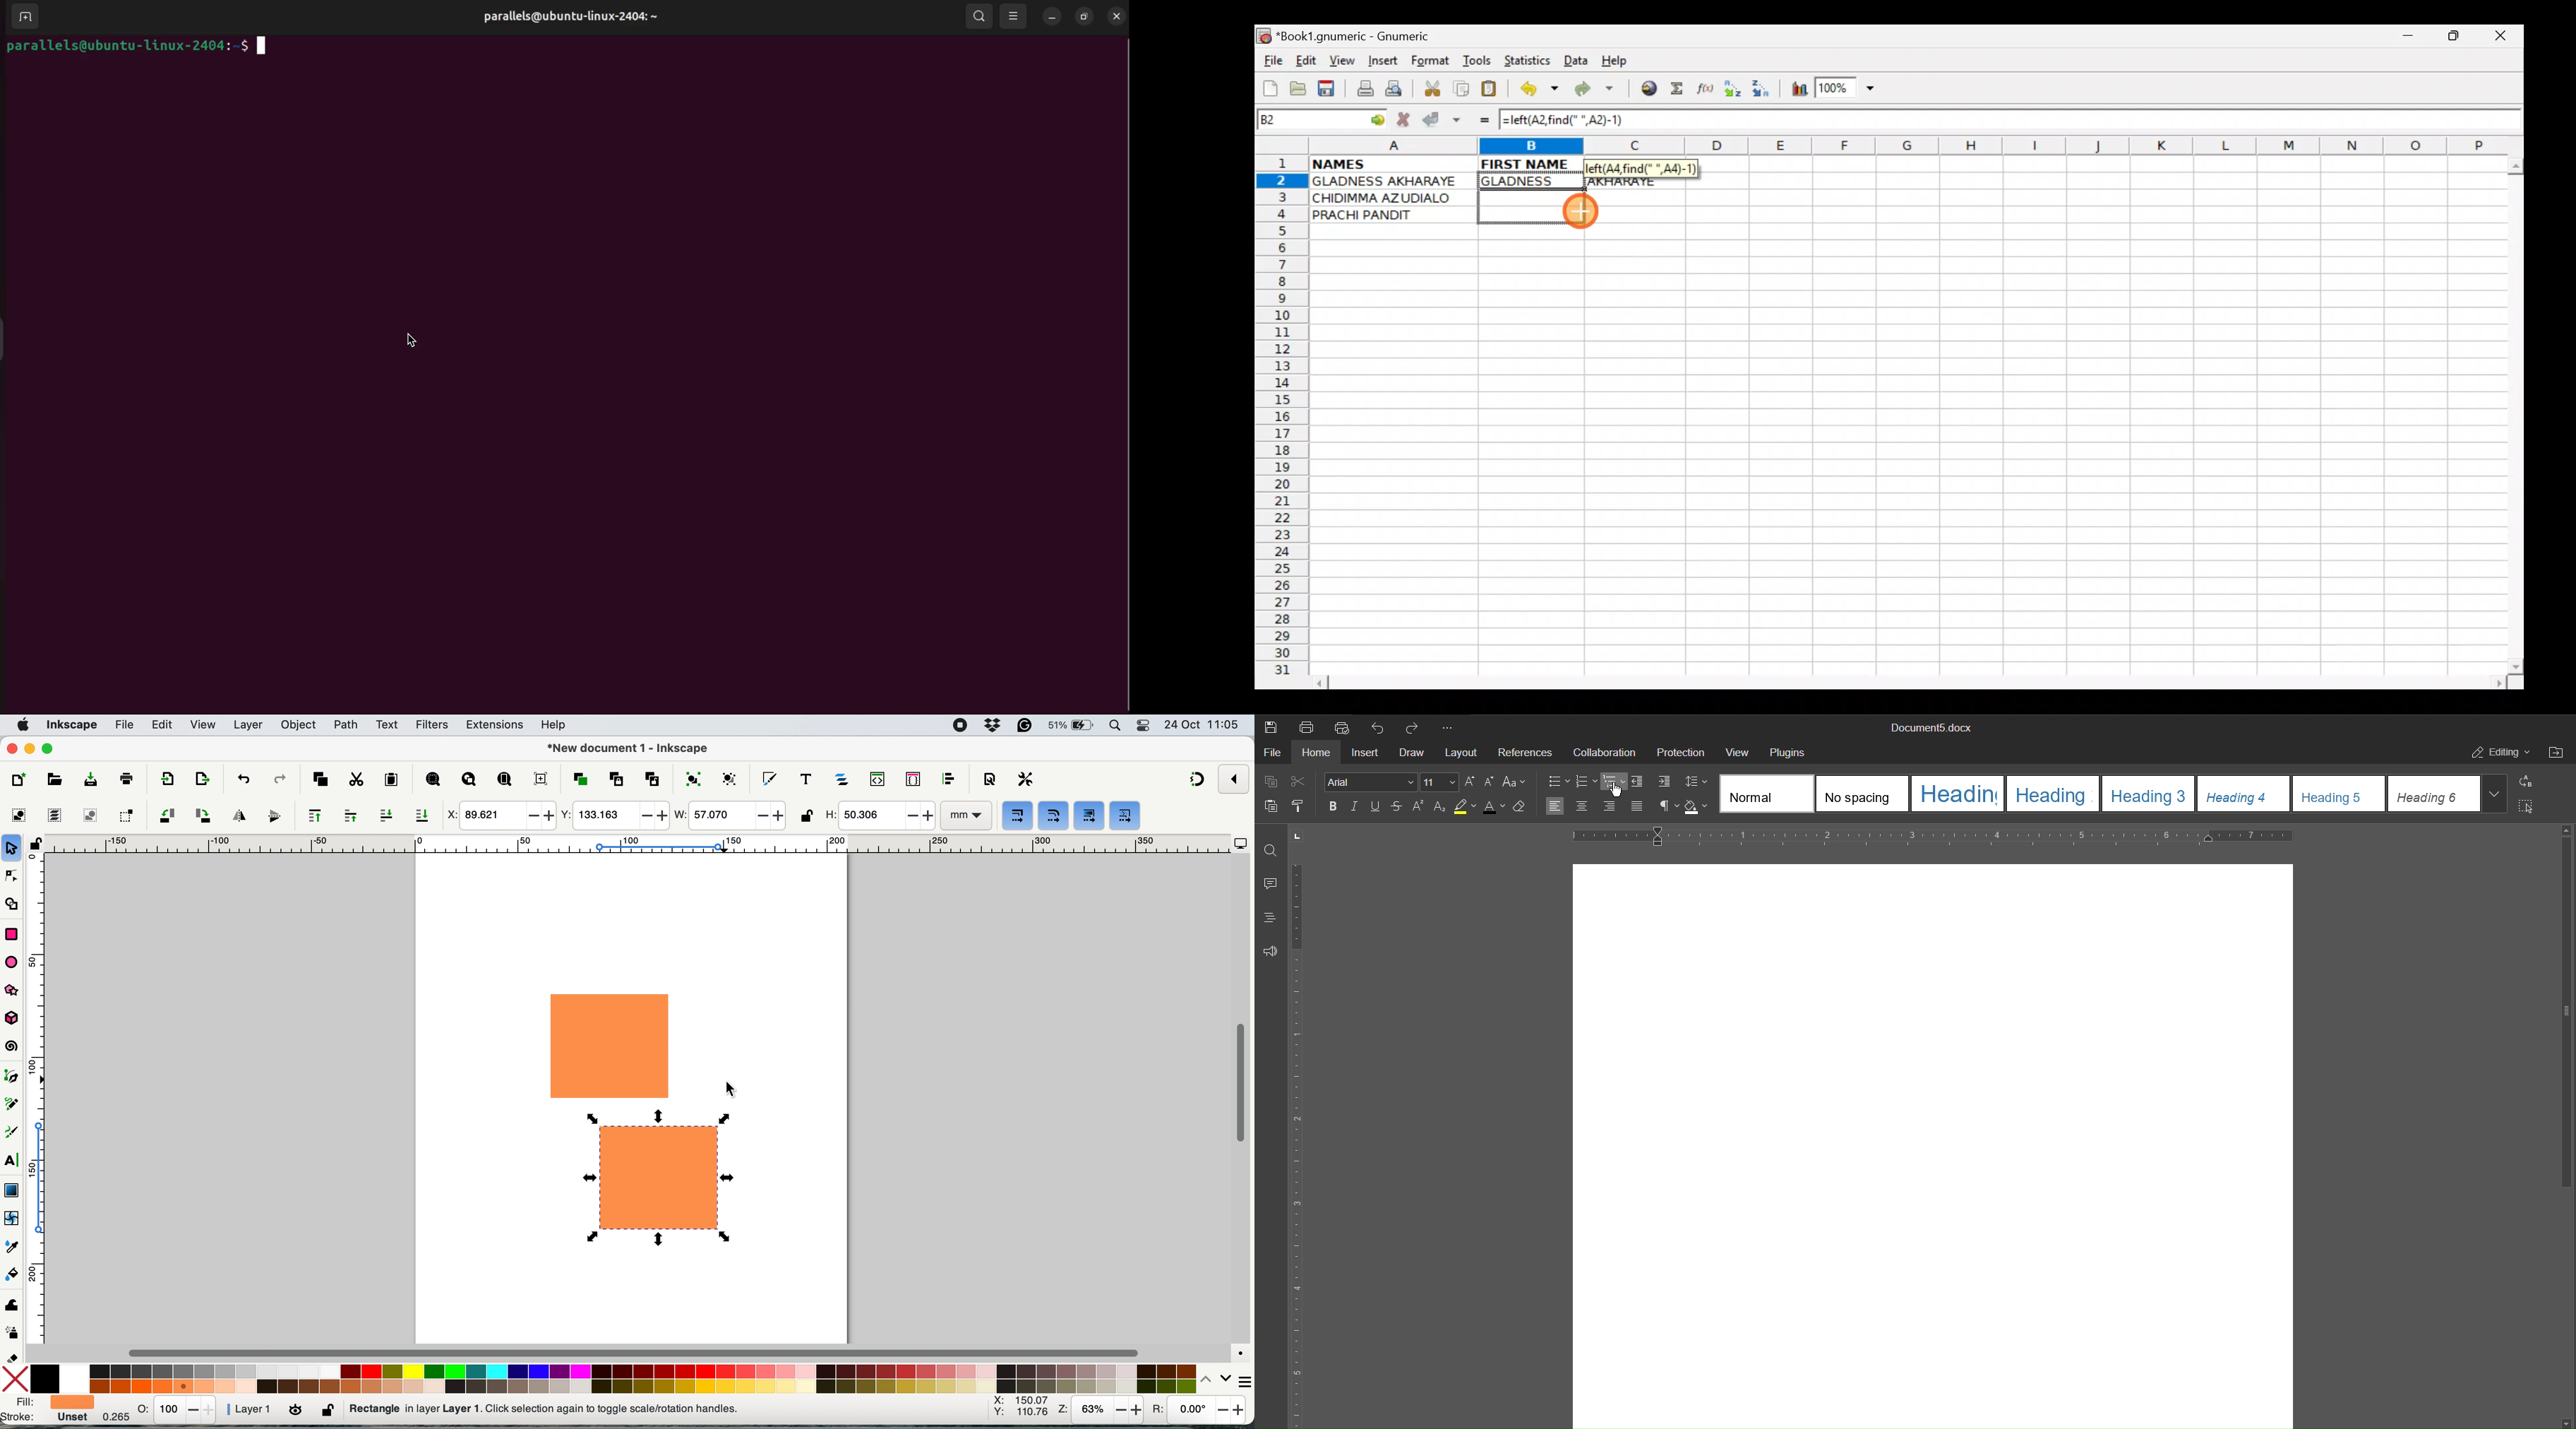 Image resolution: width=2576 pixels, height=1456 pixels. What do you see at coordinates (13, 1333) in the screenshot?
I see `spray tool` at bounding box center [13, 1333].